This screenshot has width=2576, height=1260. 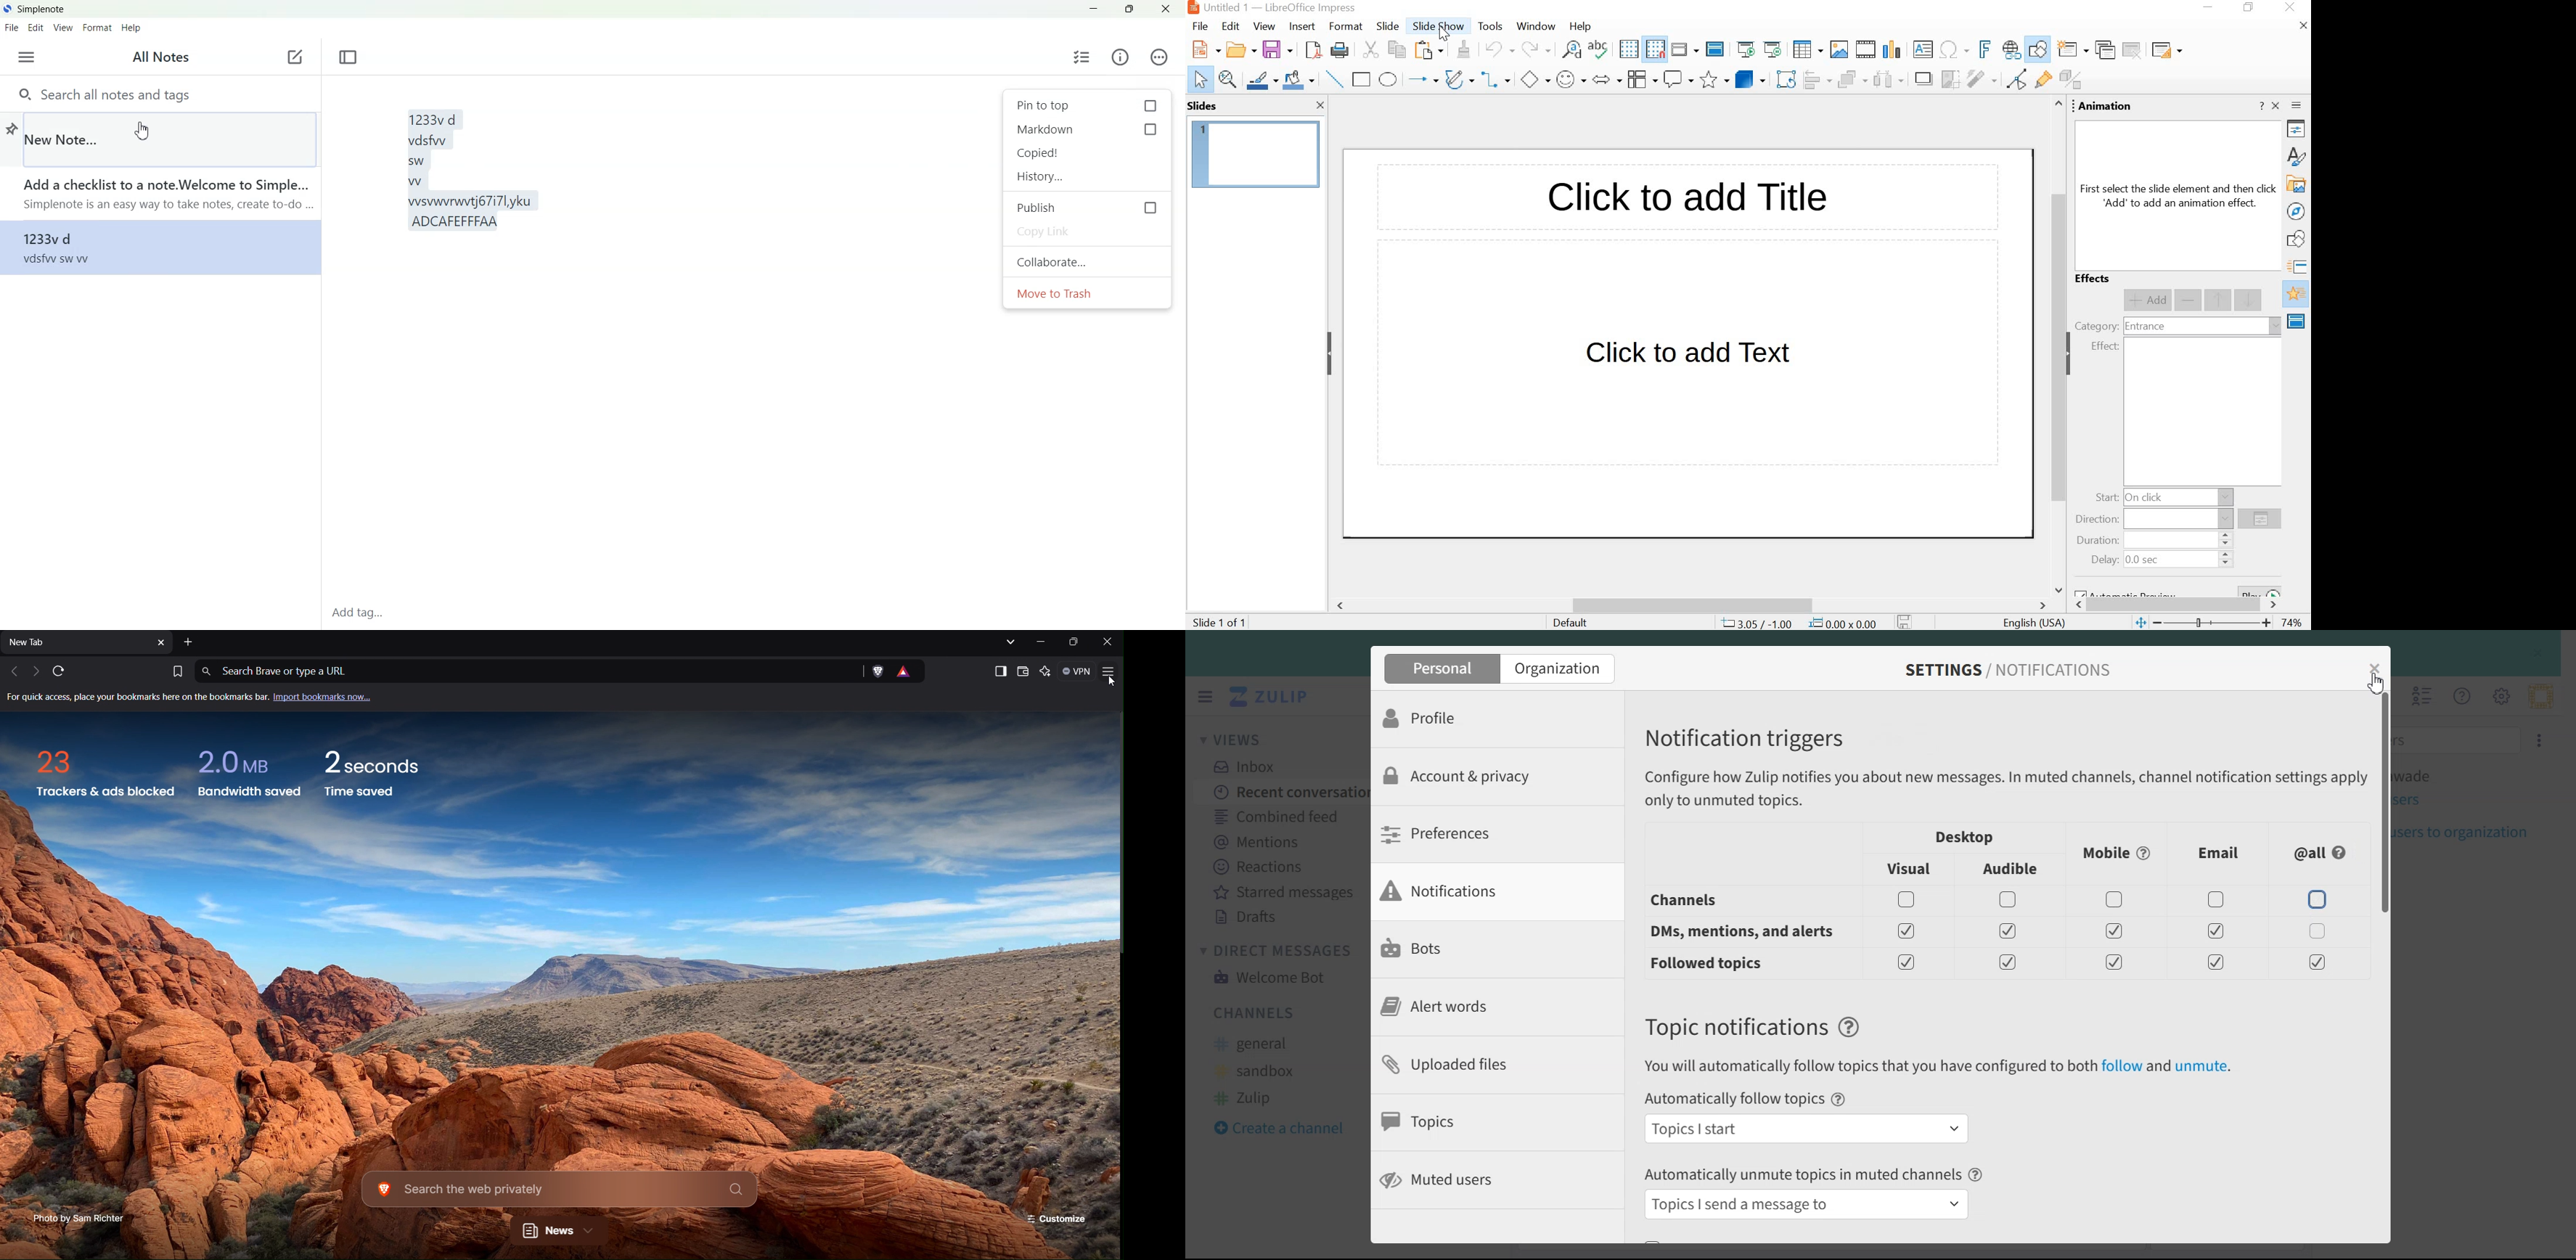 I want to click on toggle extrusion, so click(x=2074, y=80).